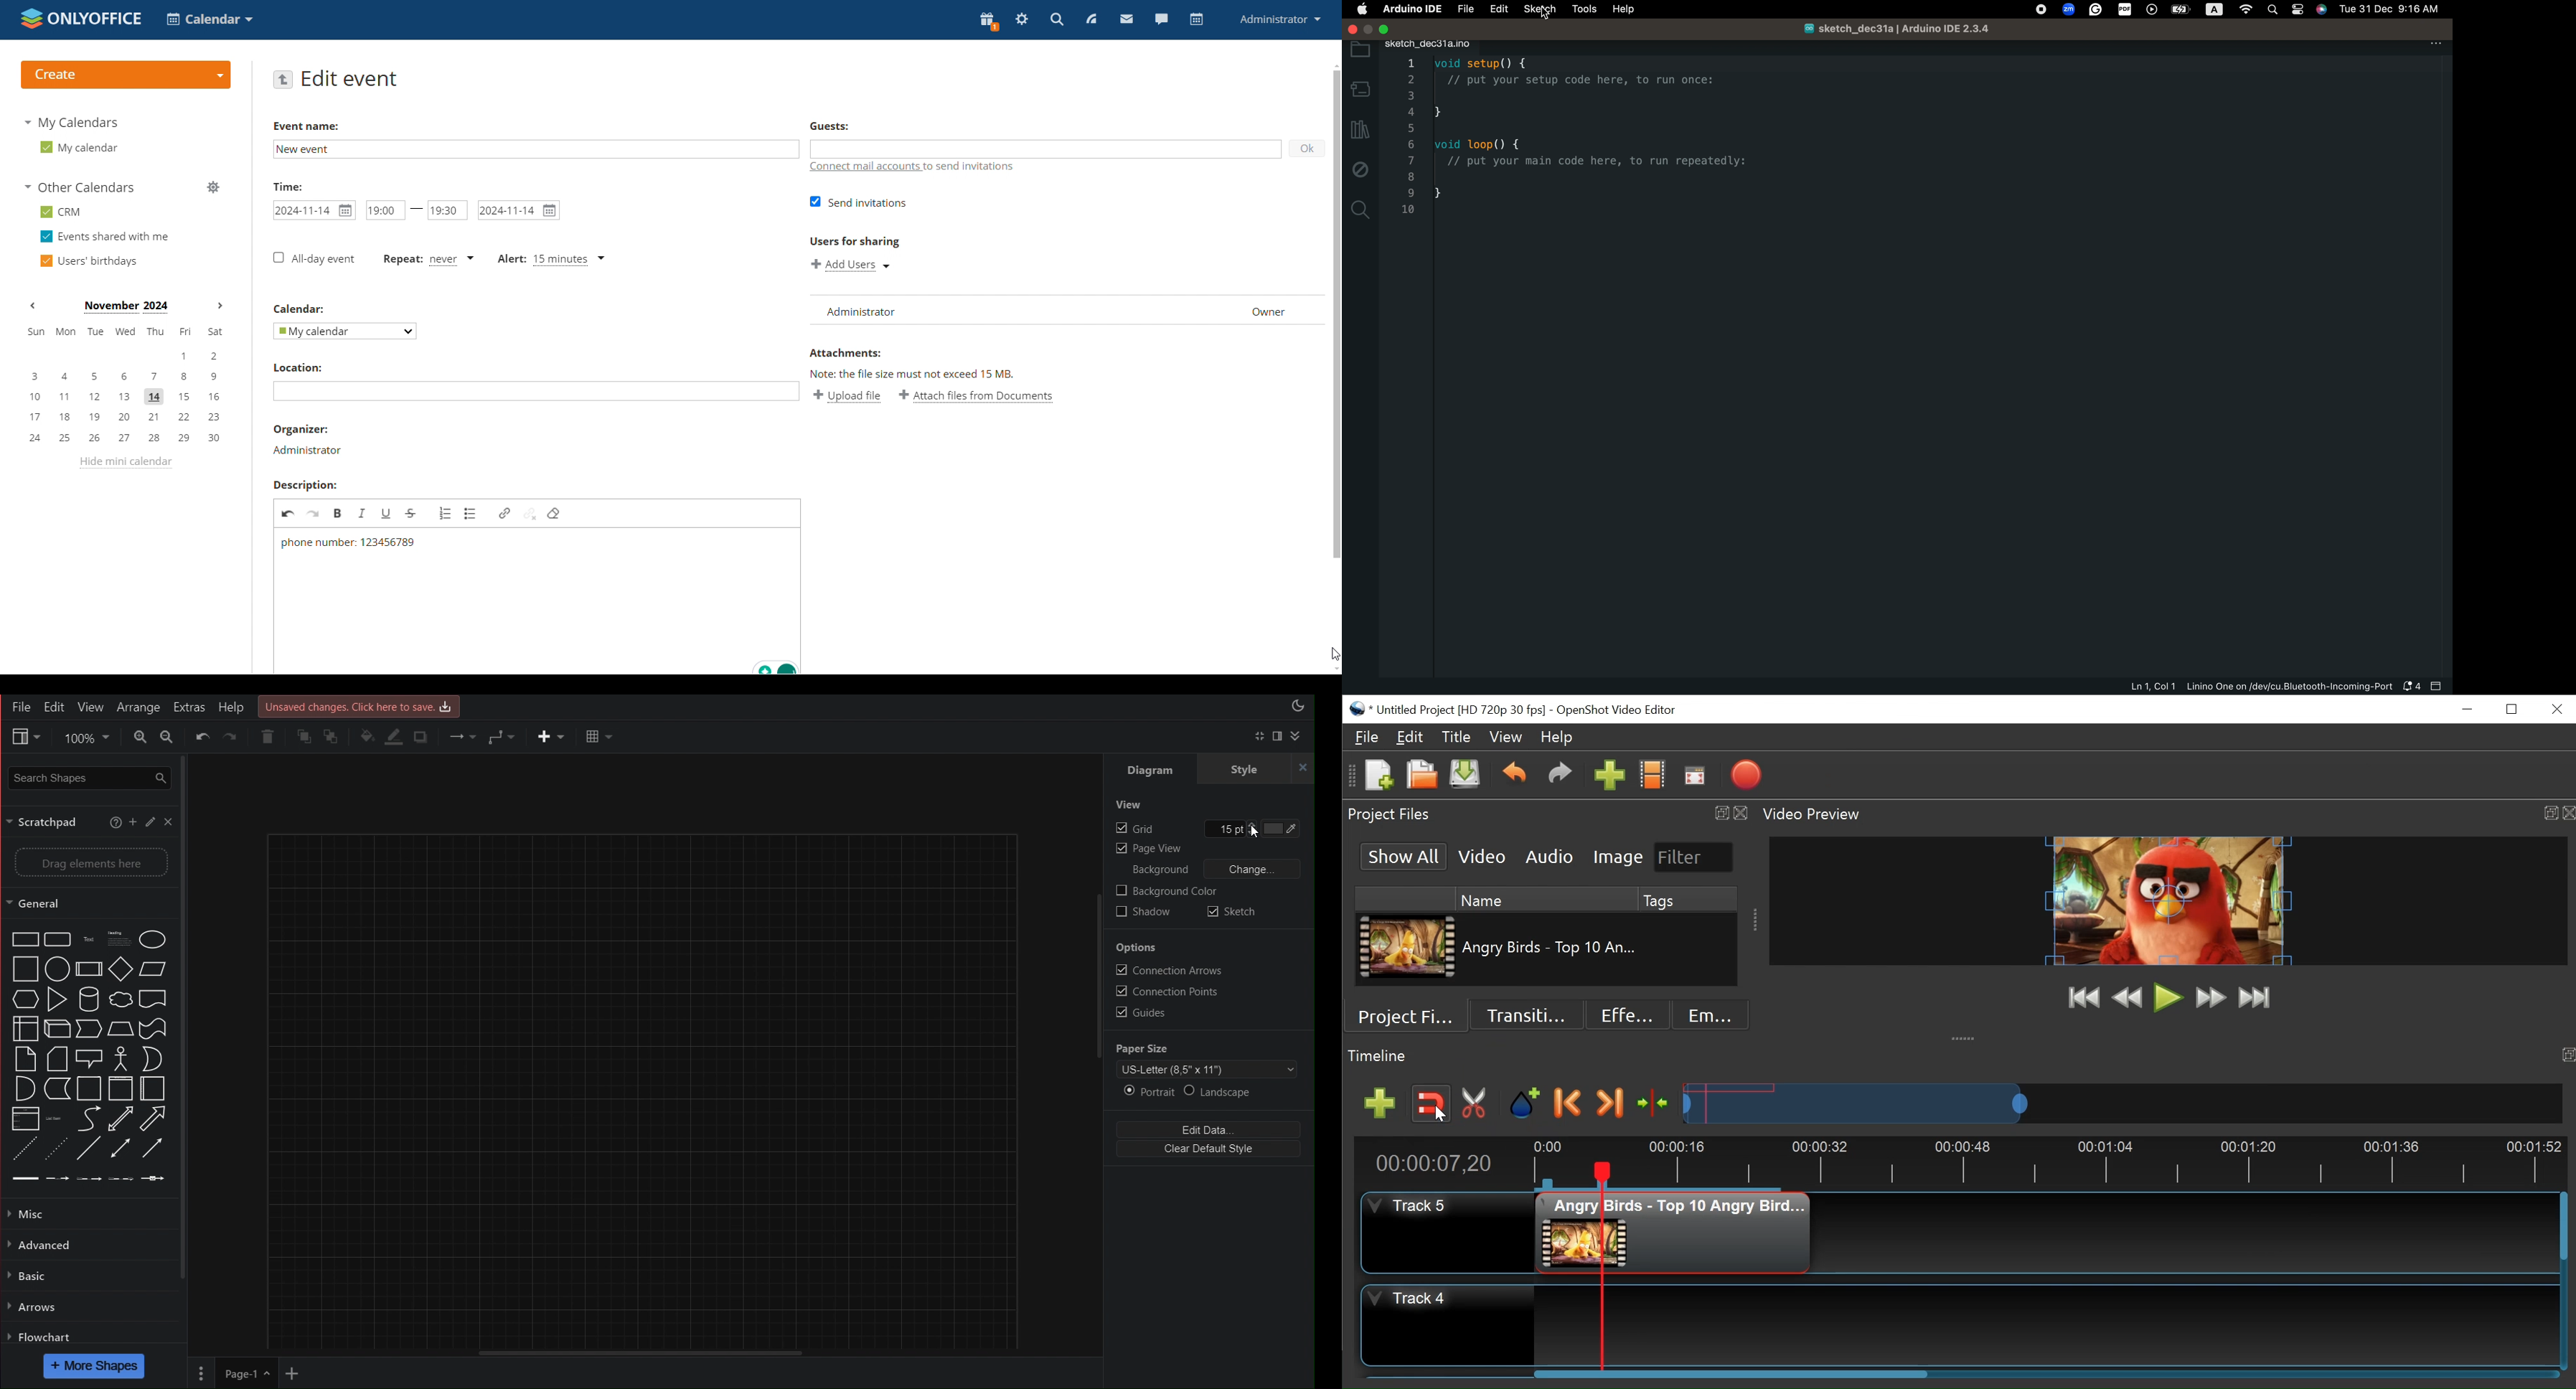  Describe the element at coordinates (56, 1089) in the screenshot. I see `arrow` at that location.